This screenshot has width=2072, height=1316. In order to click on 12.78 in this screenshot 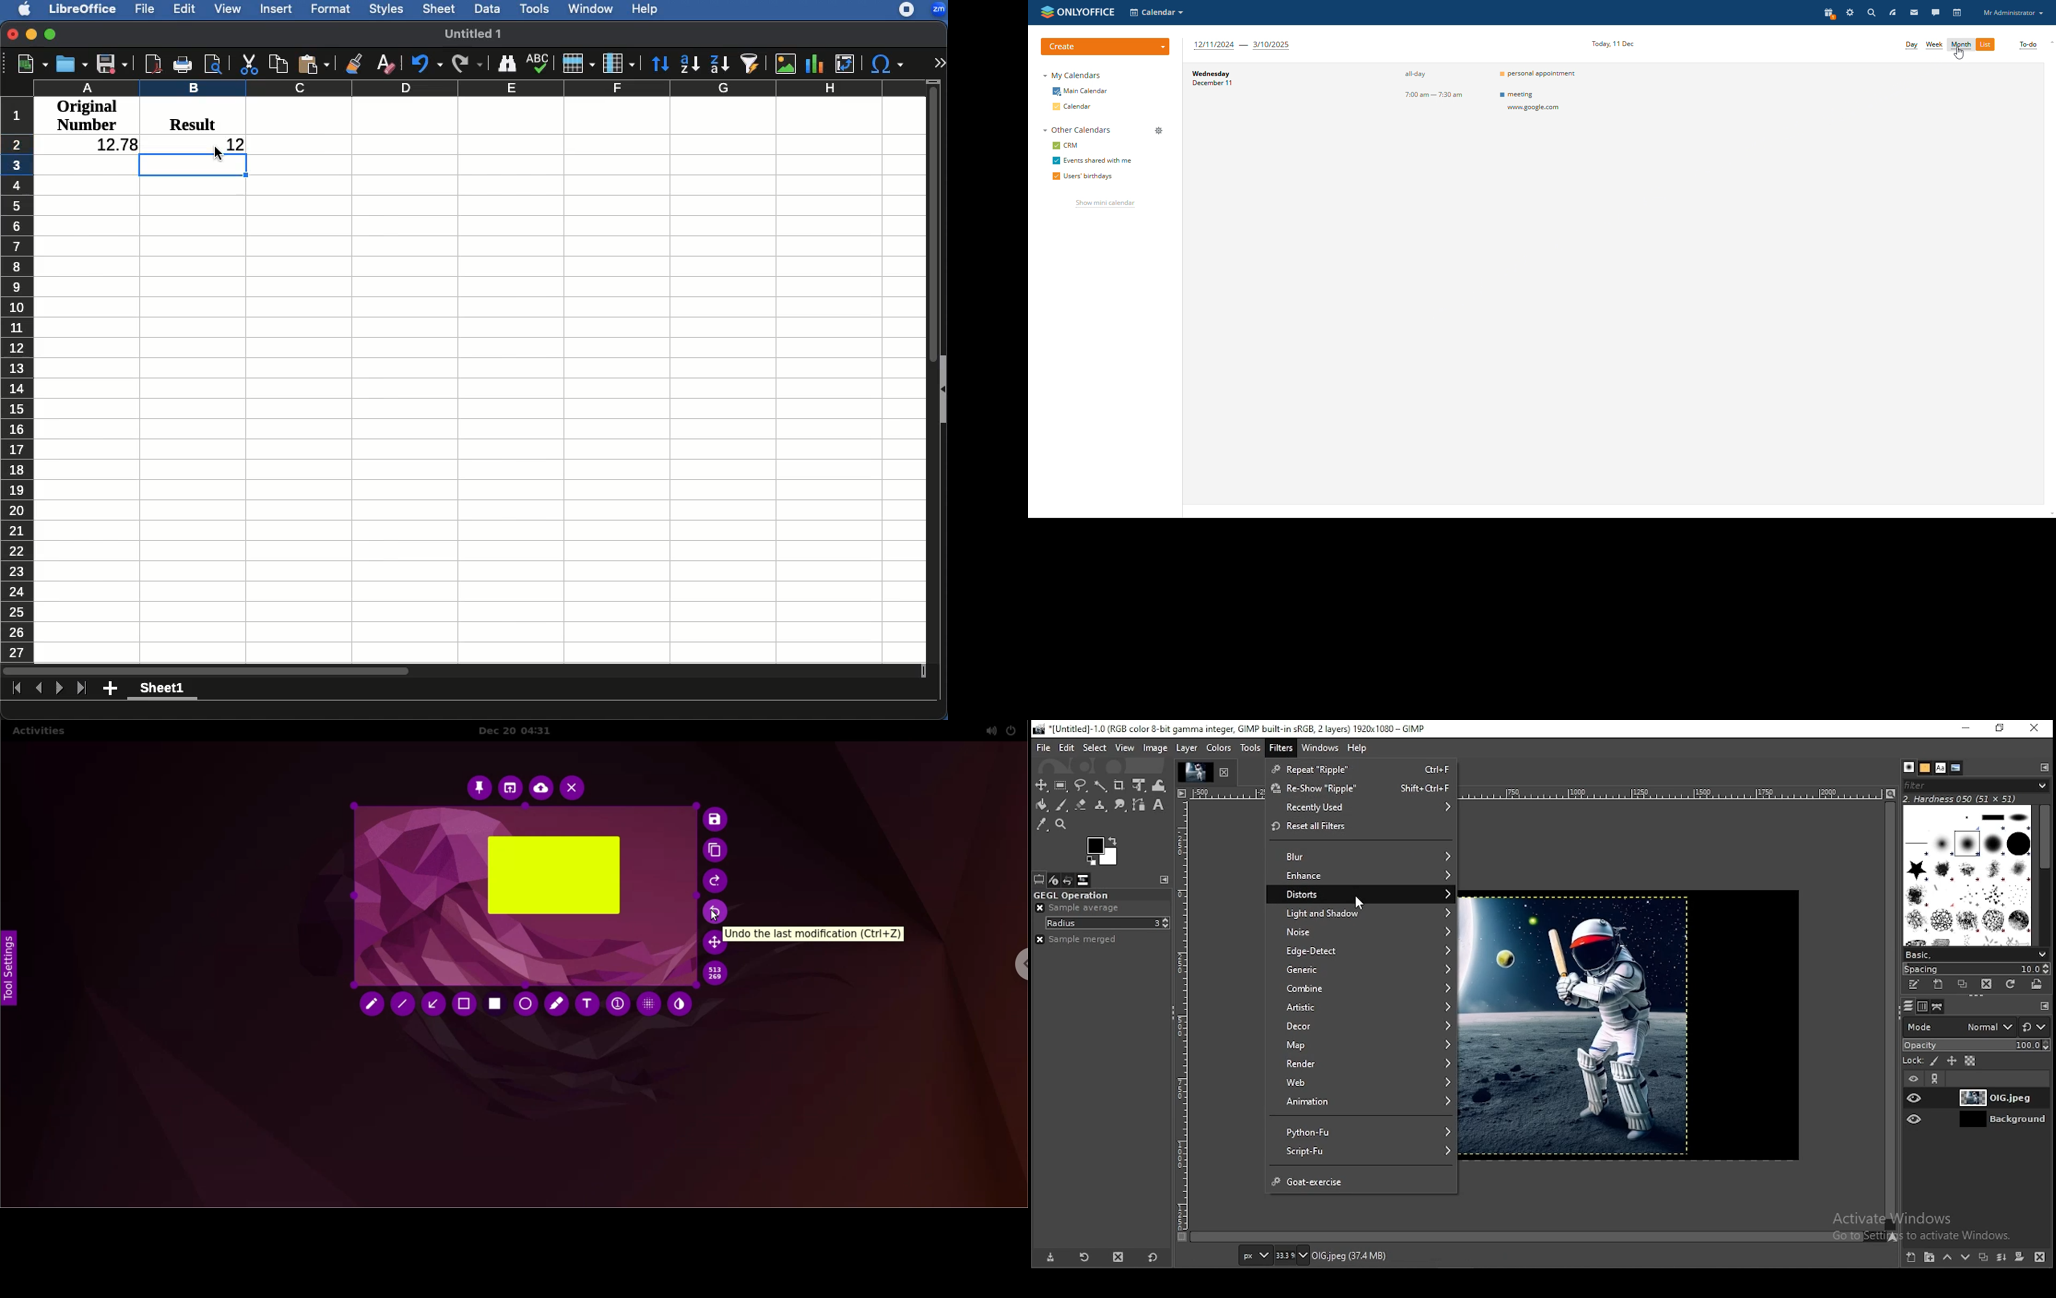, I will do `click(110, 145)`.